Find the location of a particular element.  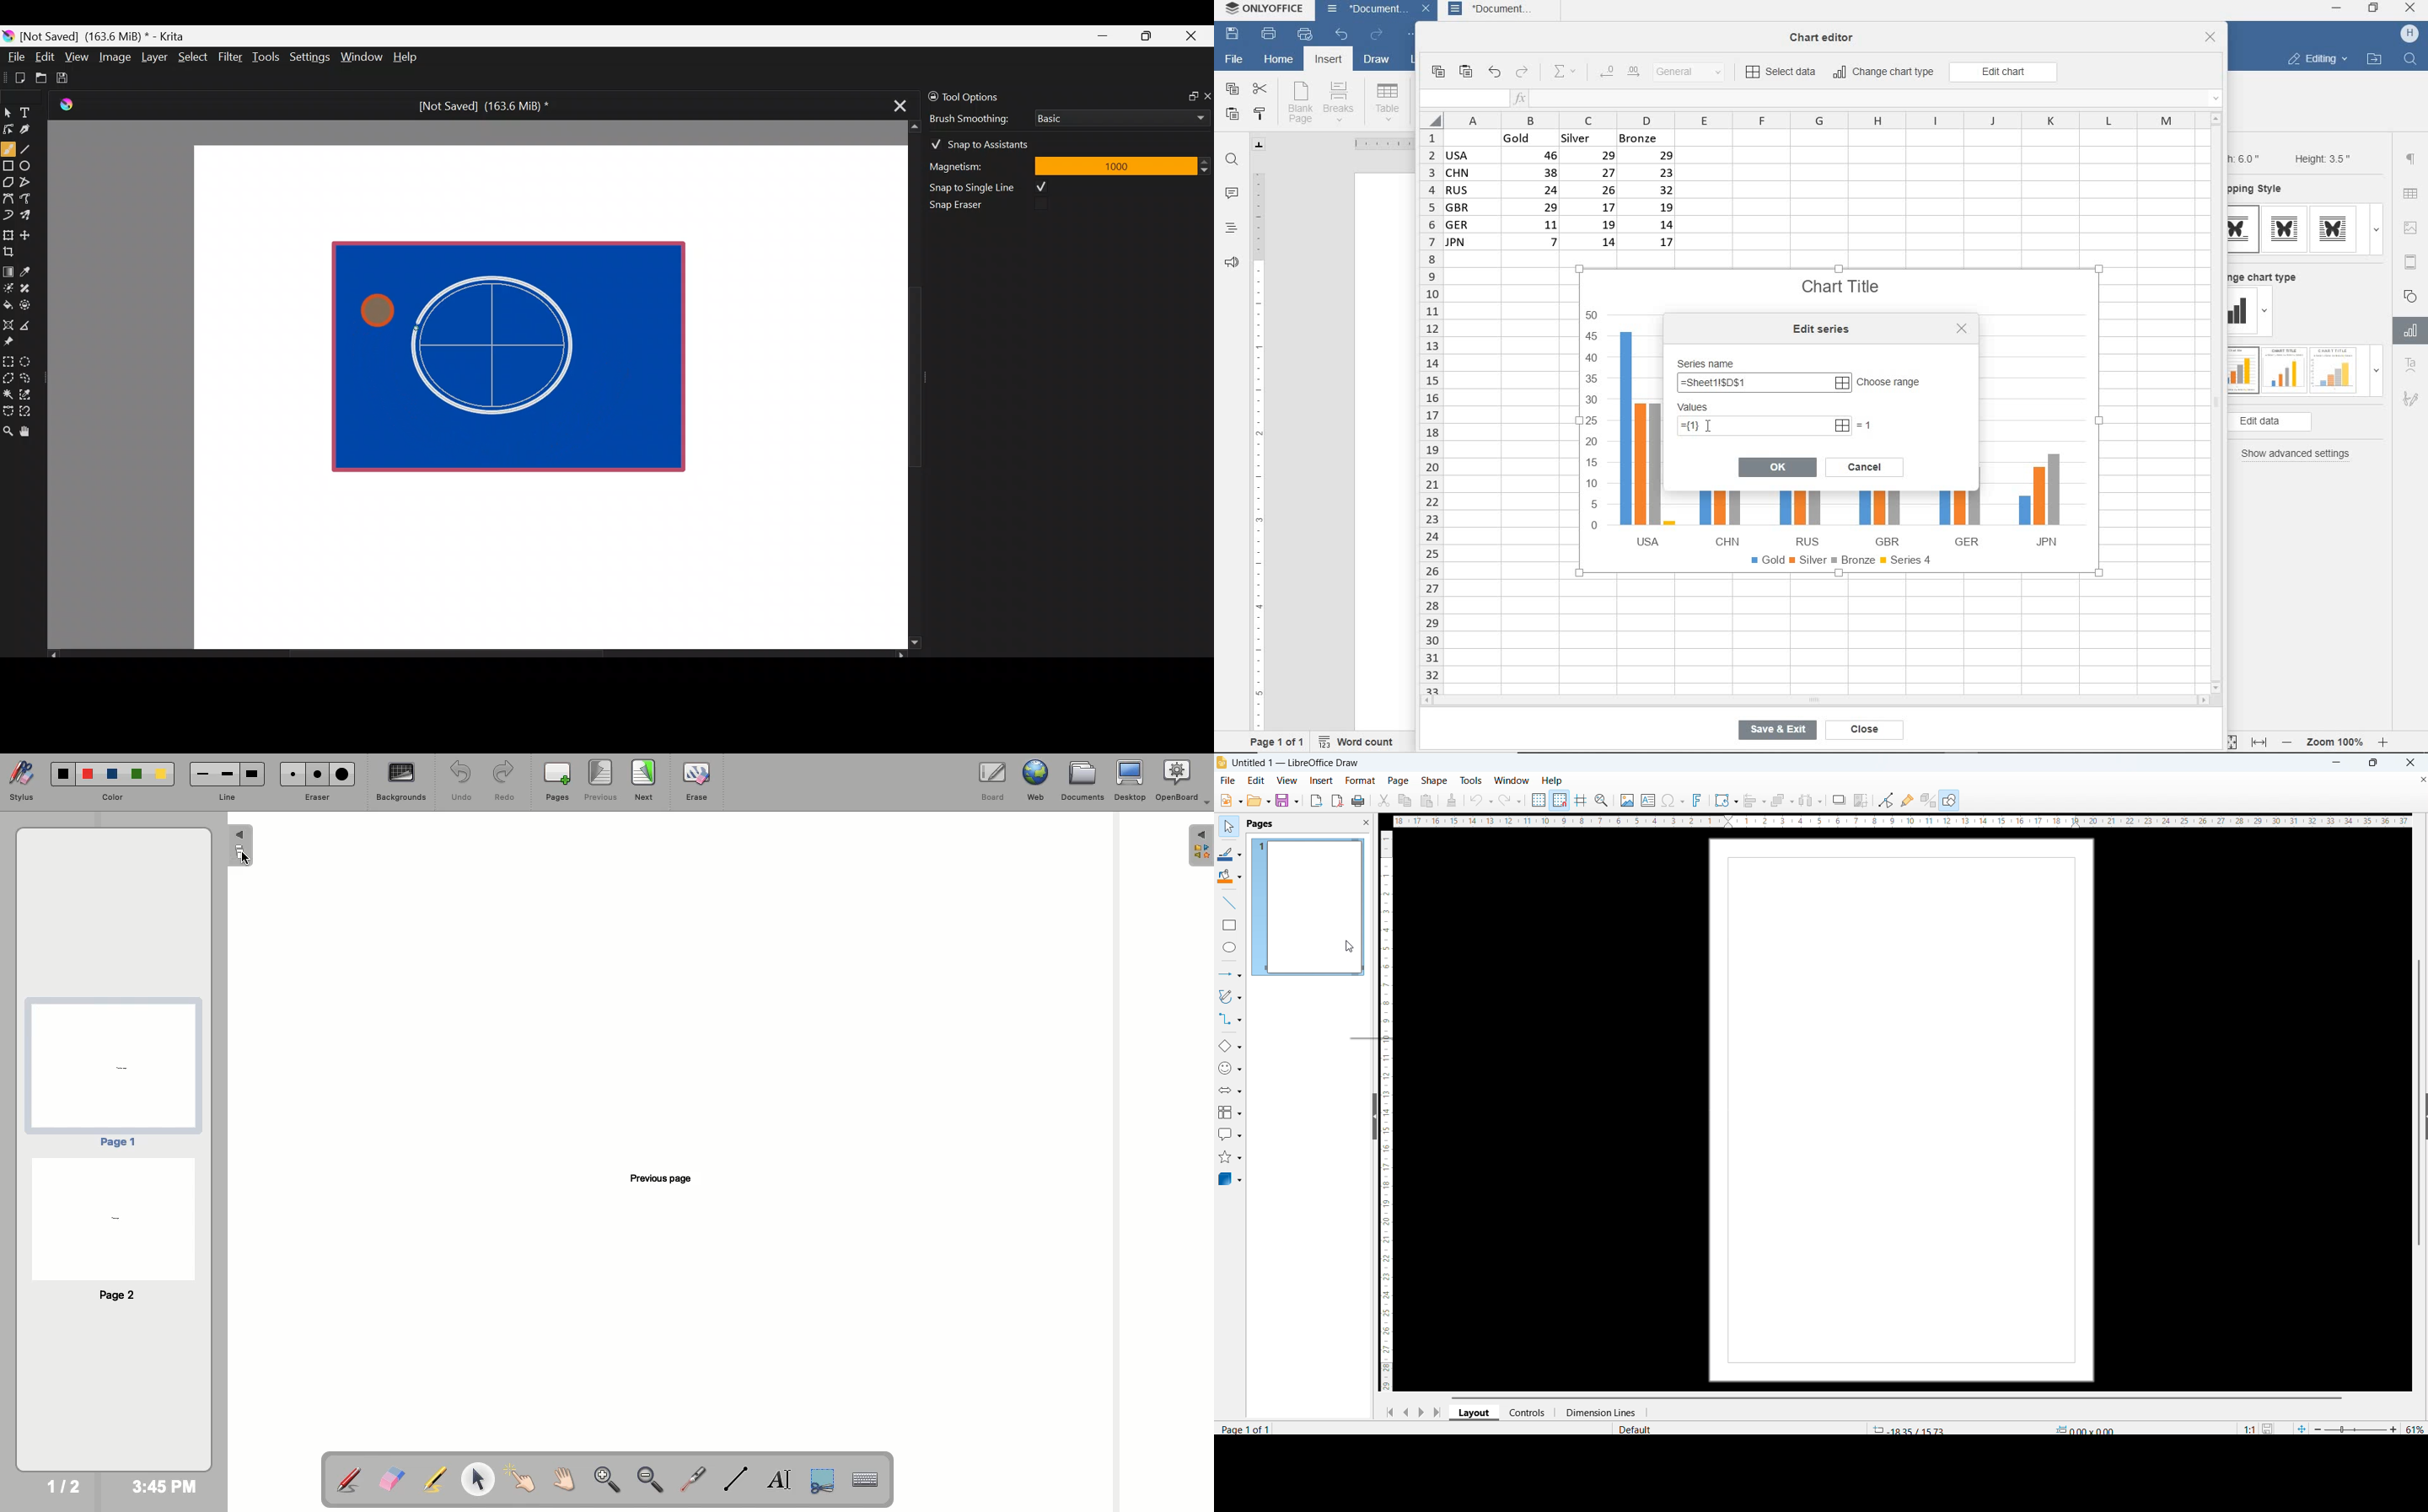

paste is located at coordinates (1427, 801).